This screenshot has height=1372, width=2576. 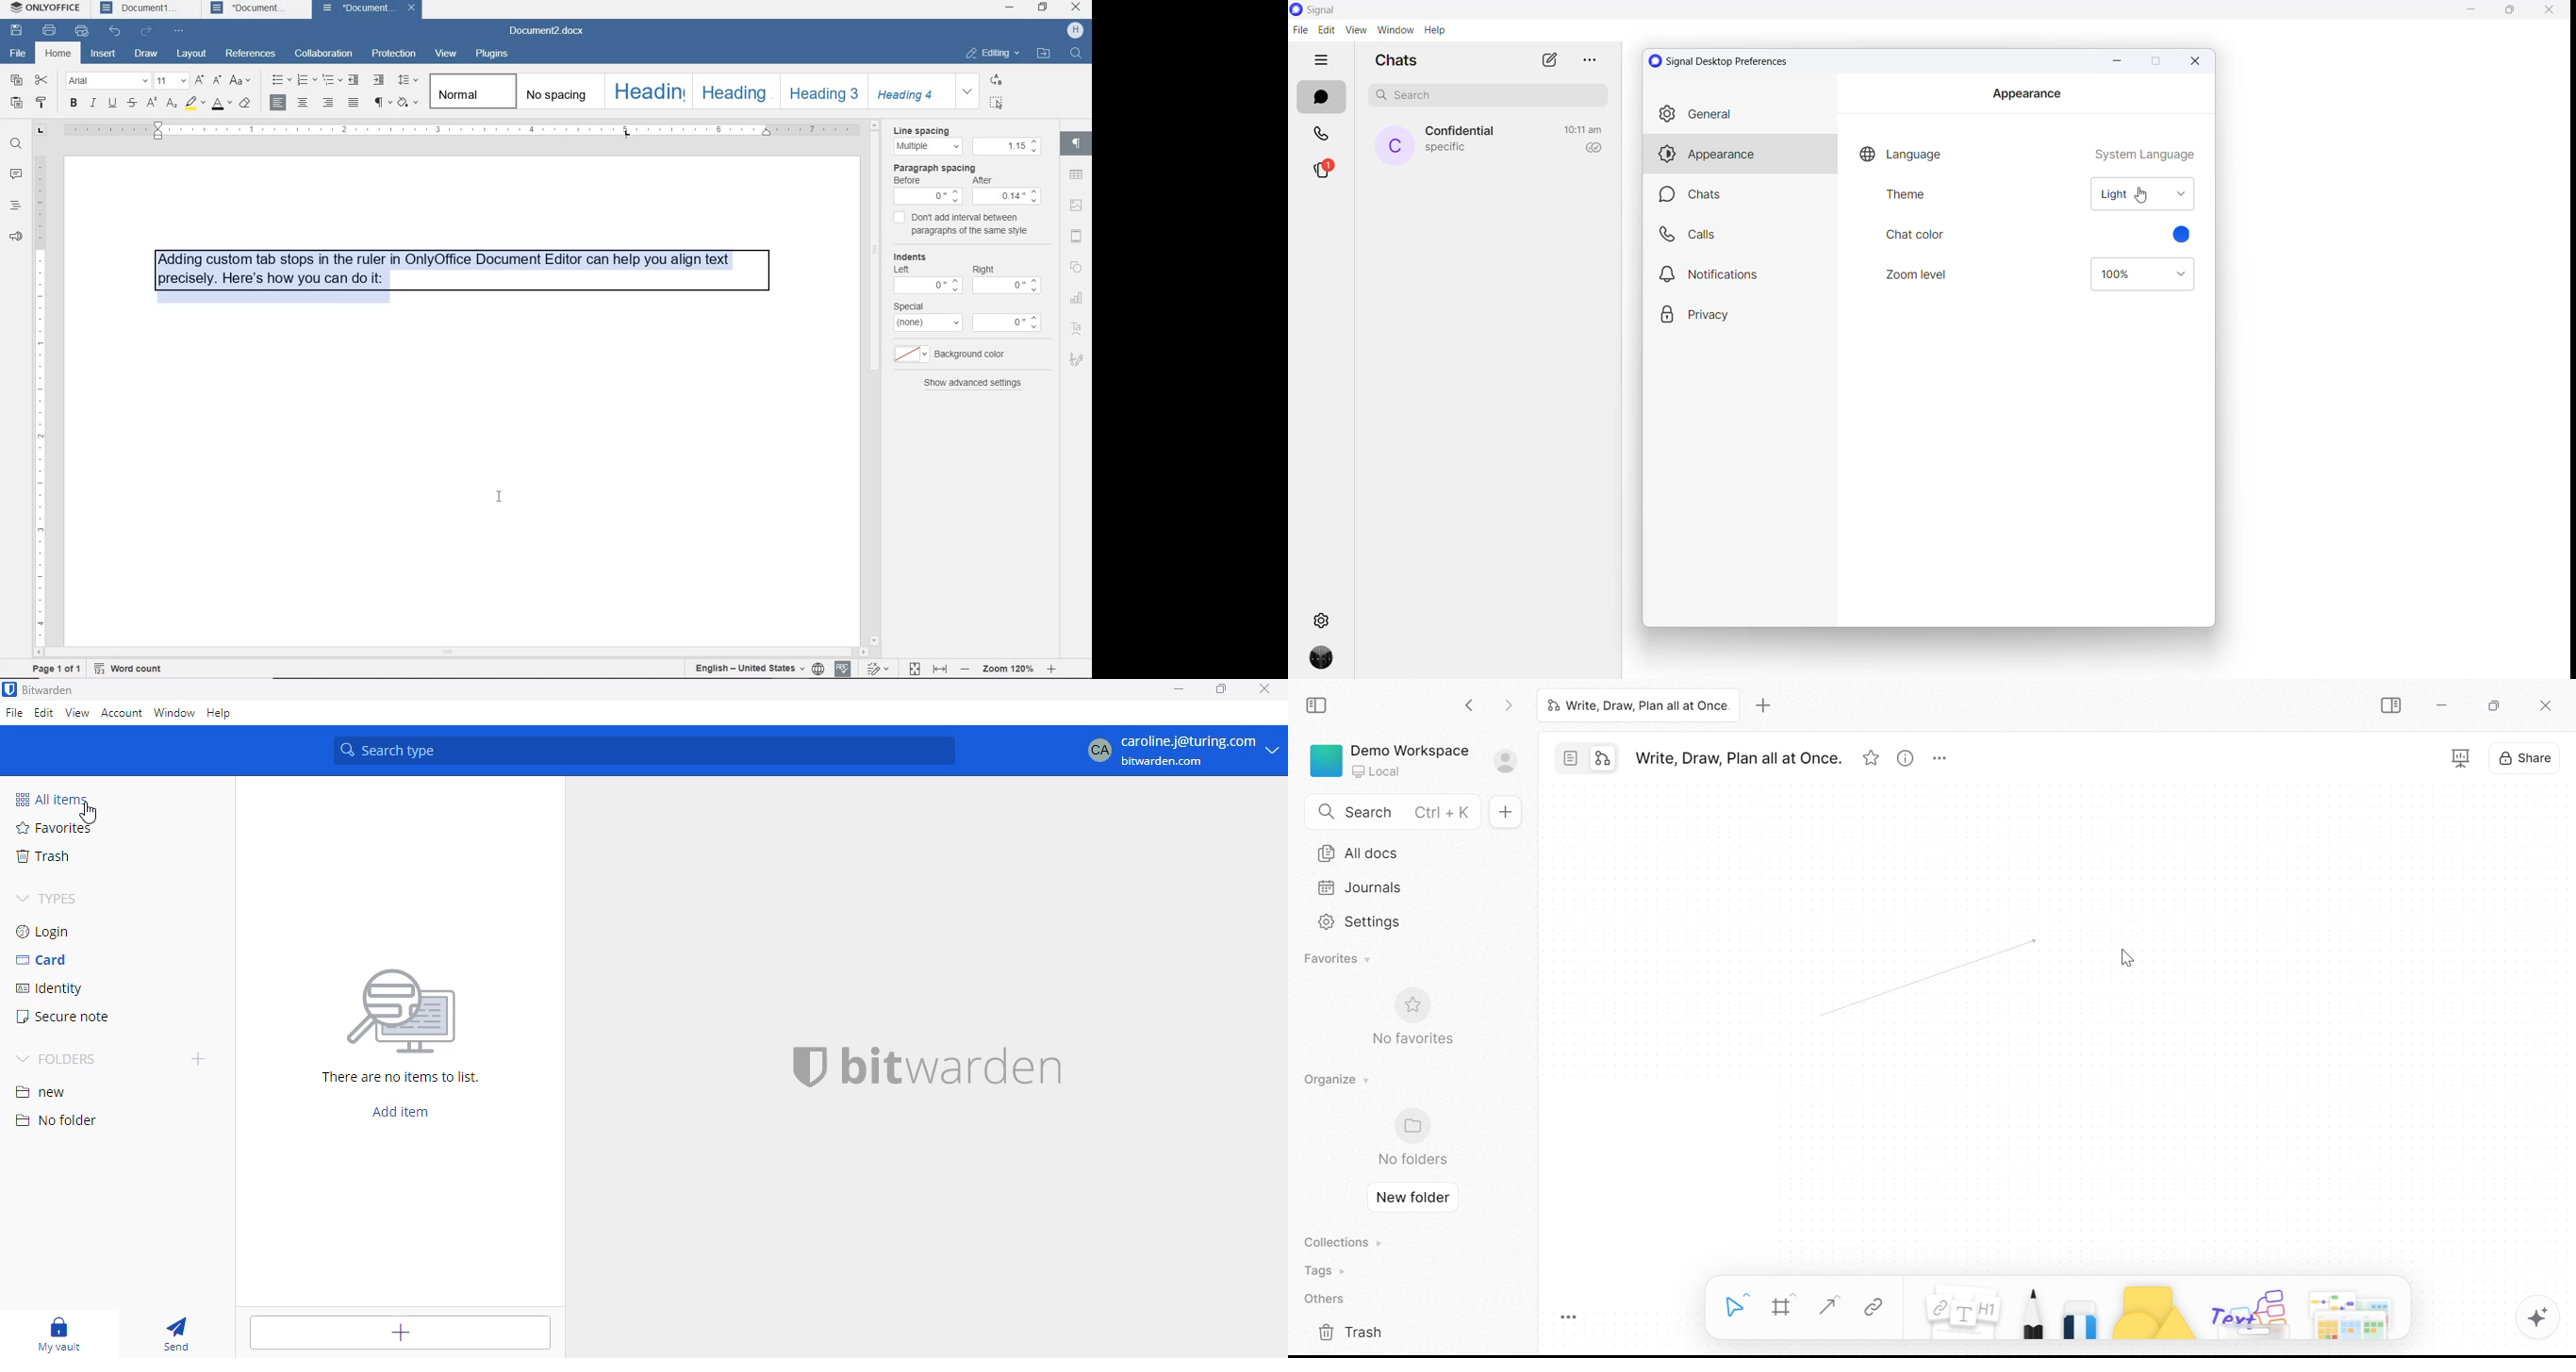 What do you see at coordinates (438, 269) in the screenshot?
I see `Adding custom tab stops in the ruler in OnlyOffice Document Editor can help you align text
precisely. Here's how you can do it:` at bounding box center [438, 269].